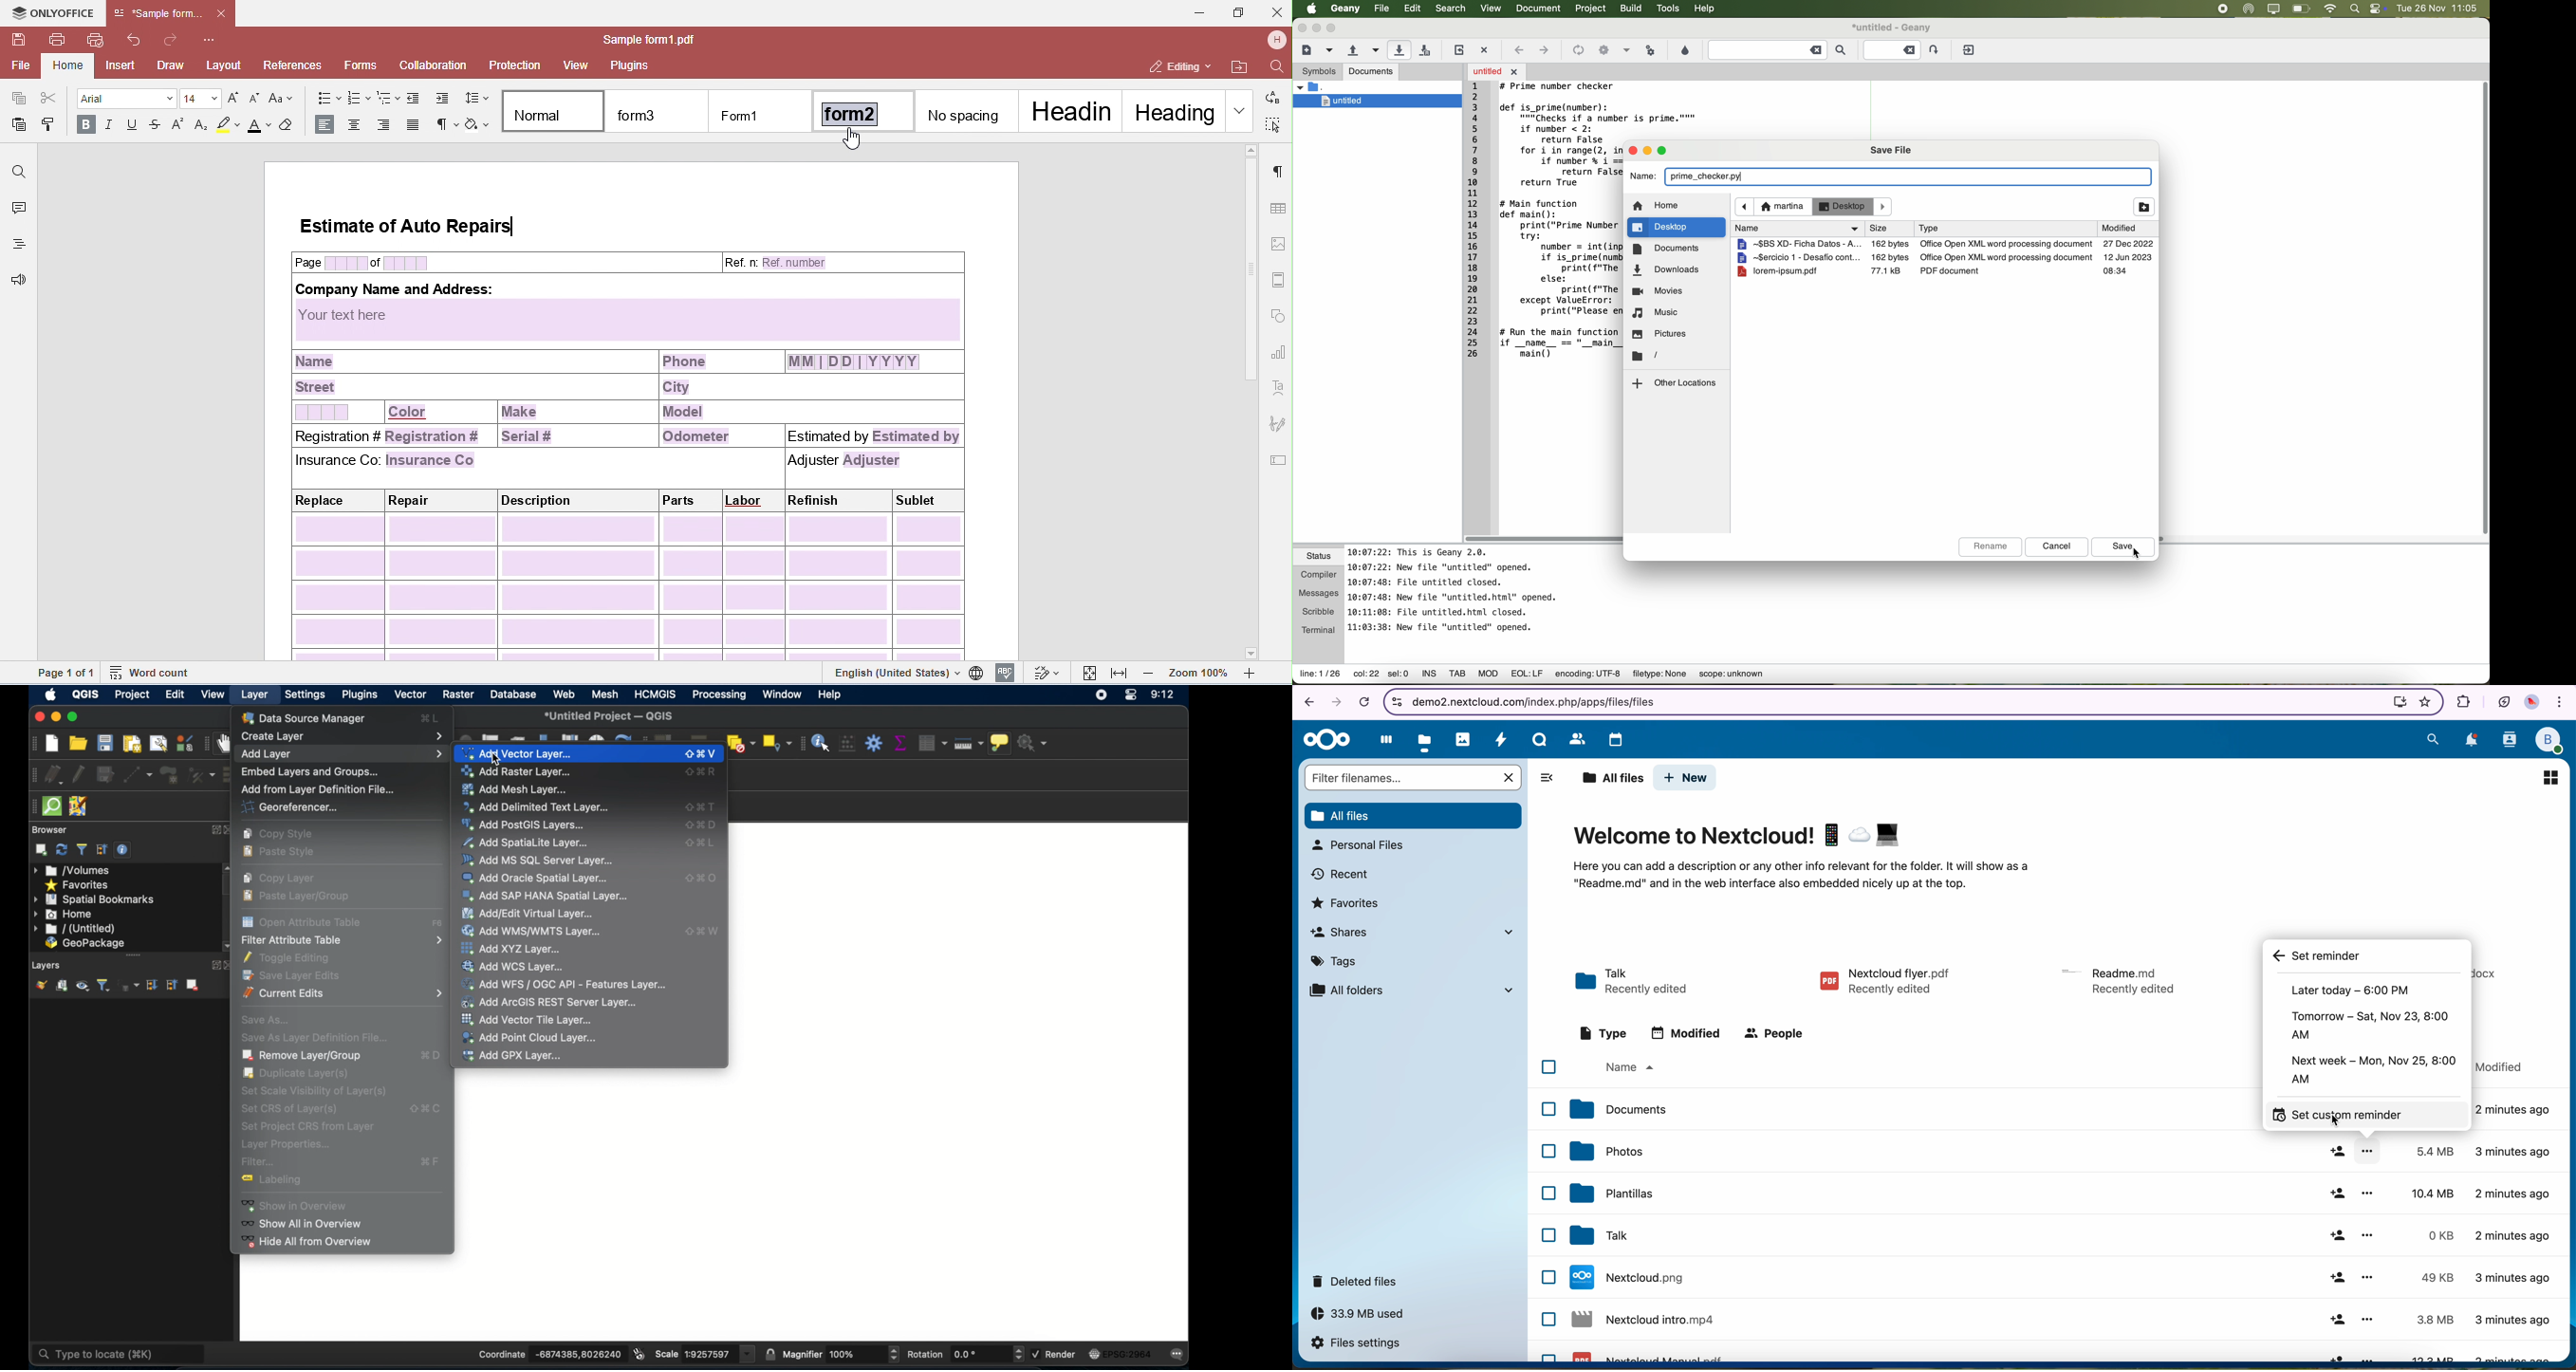  I want to click on layer, so click(252, 694).